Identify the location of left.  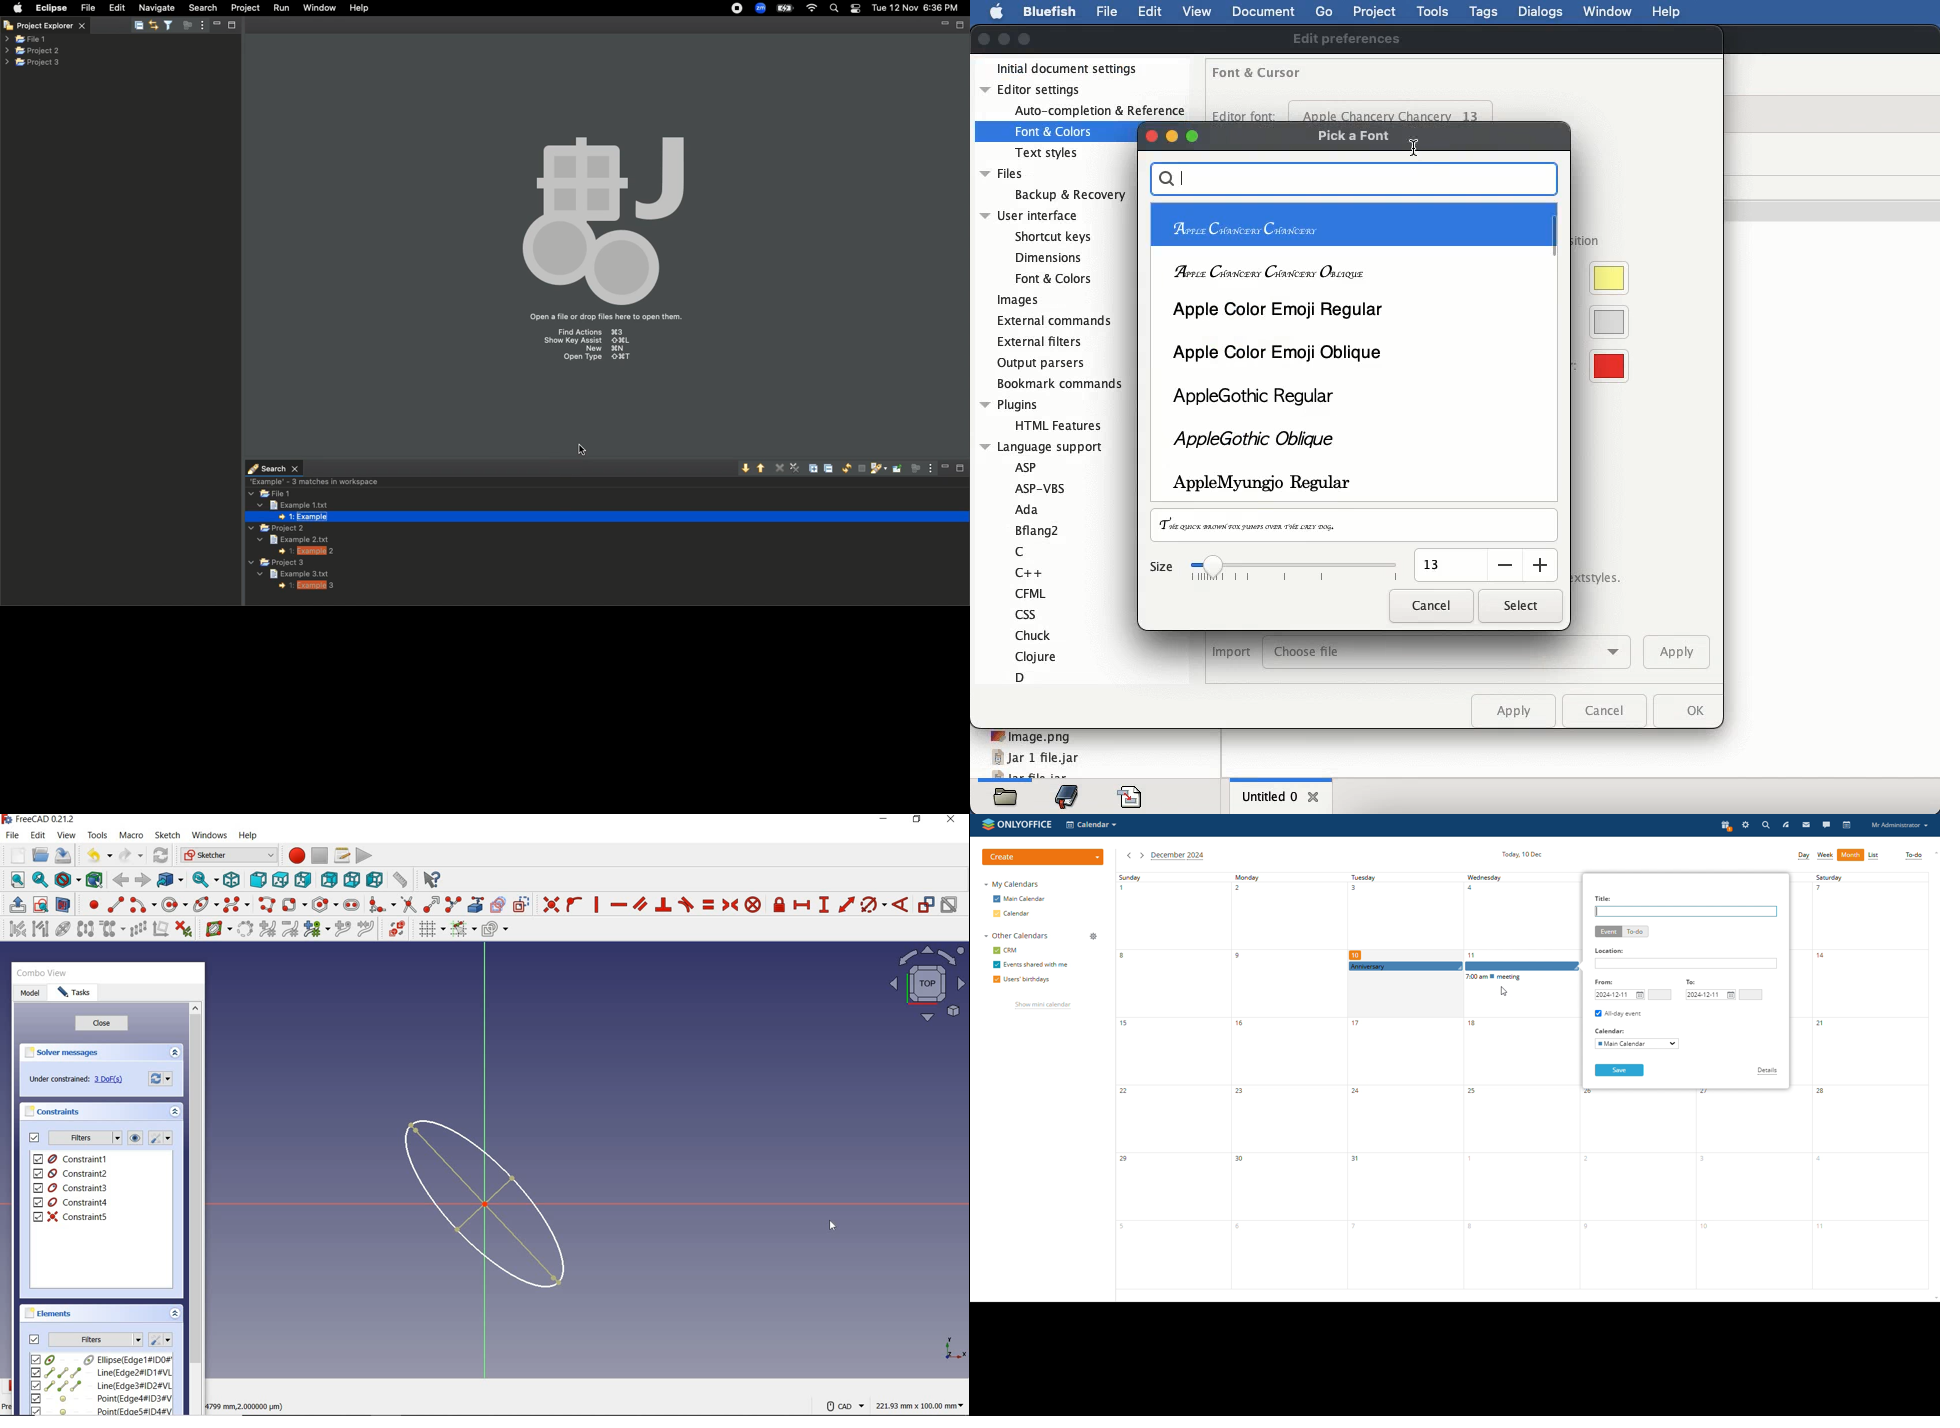
(375, 879).